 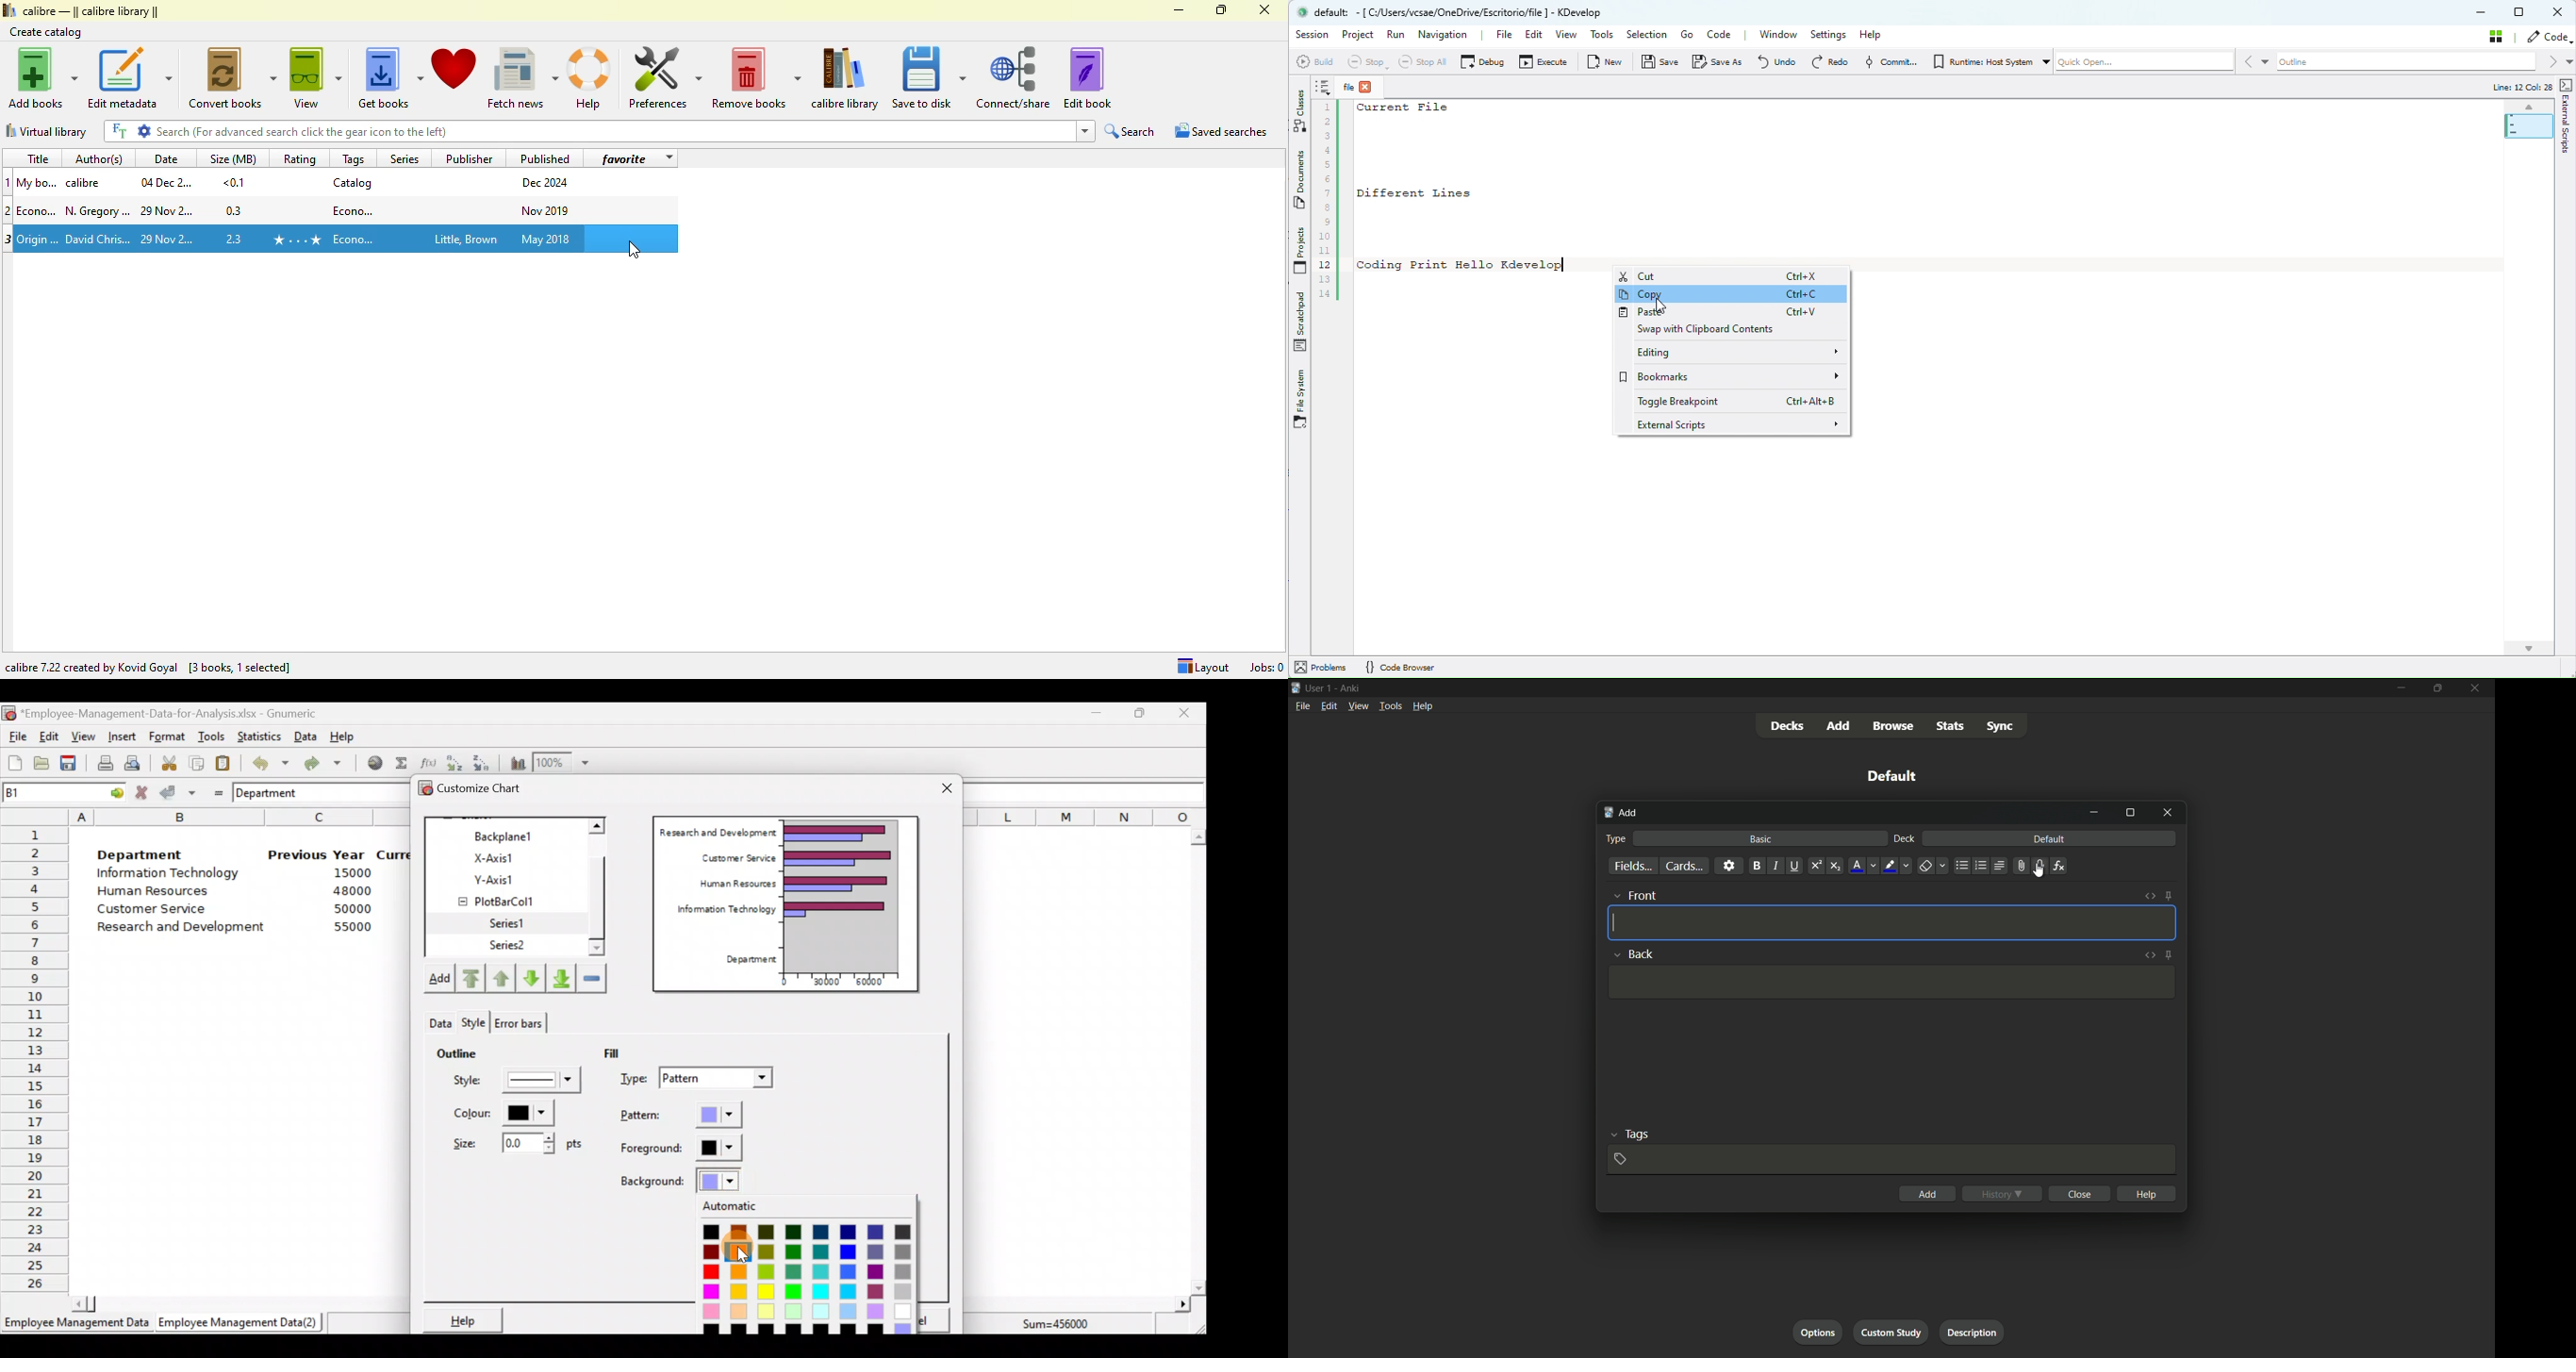 What do you see at coordinates (1621, 1158) in the screenshot?
I see `add tag` at bounding box center [1621, 1158].